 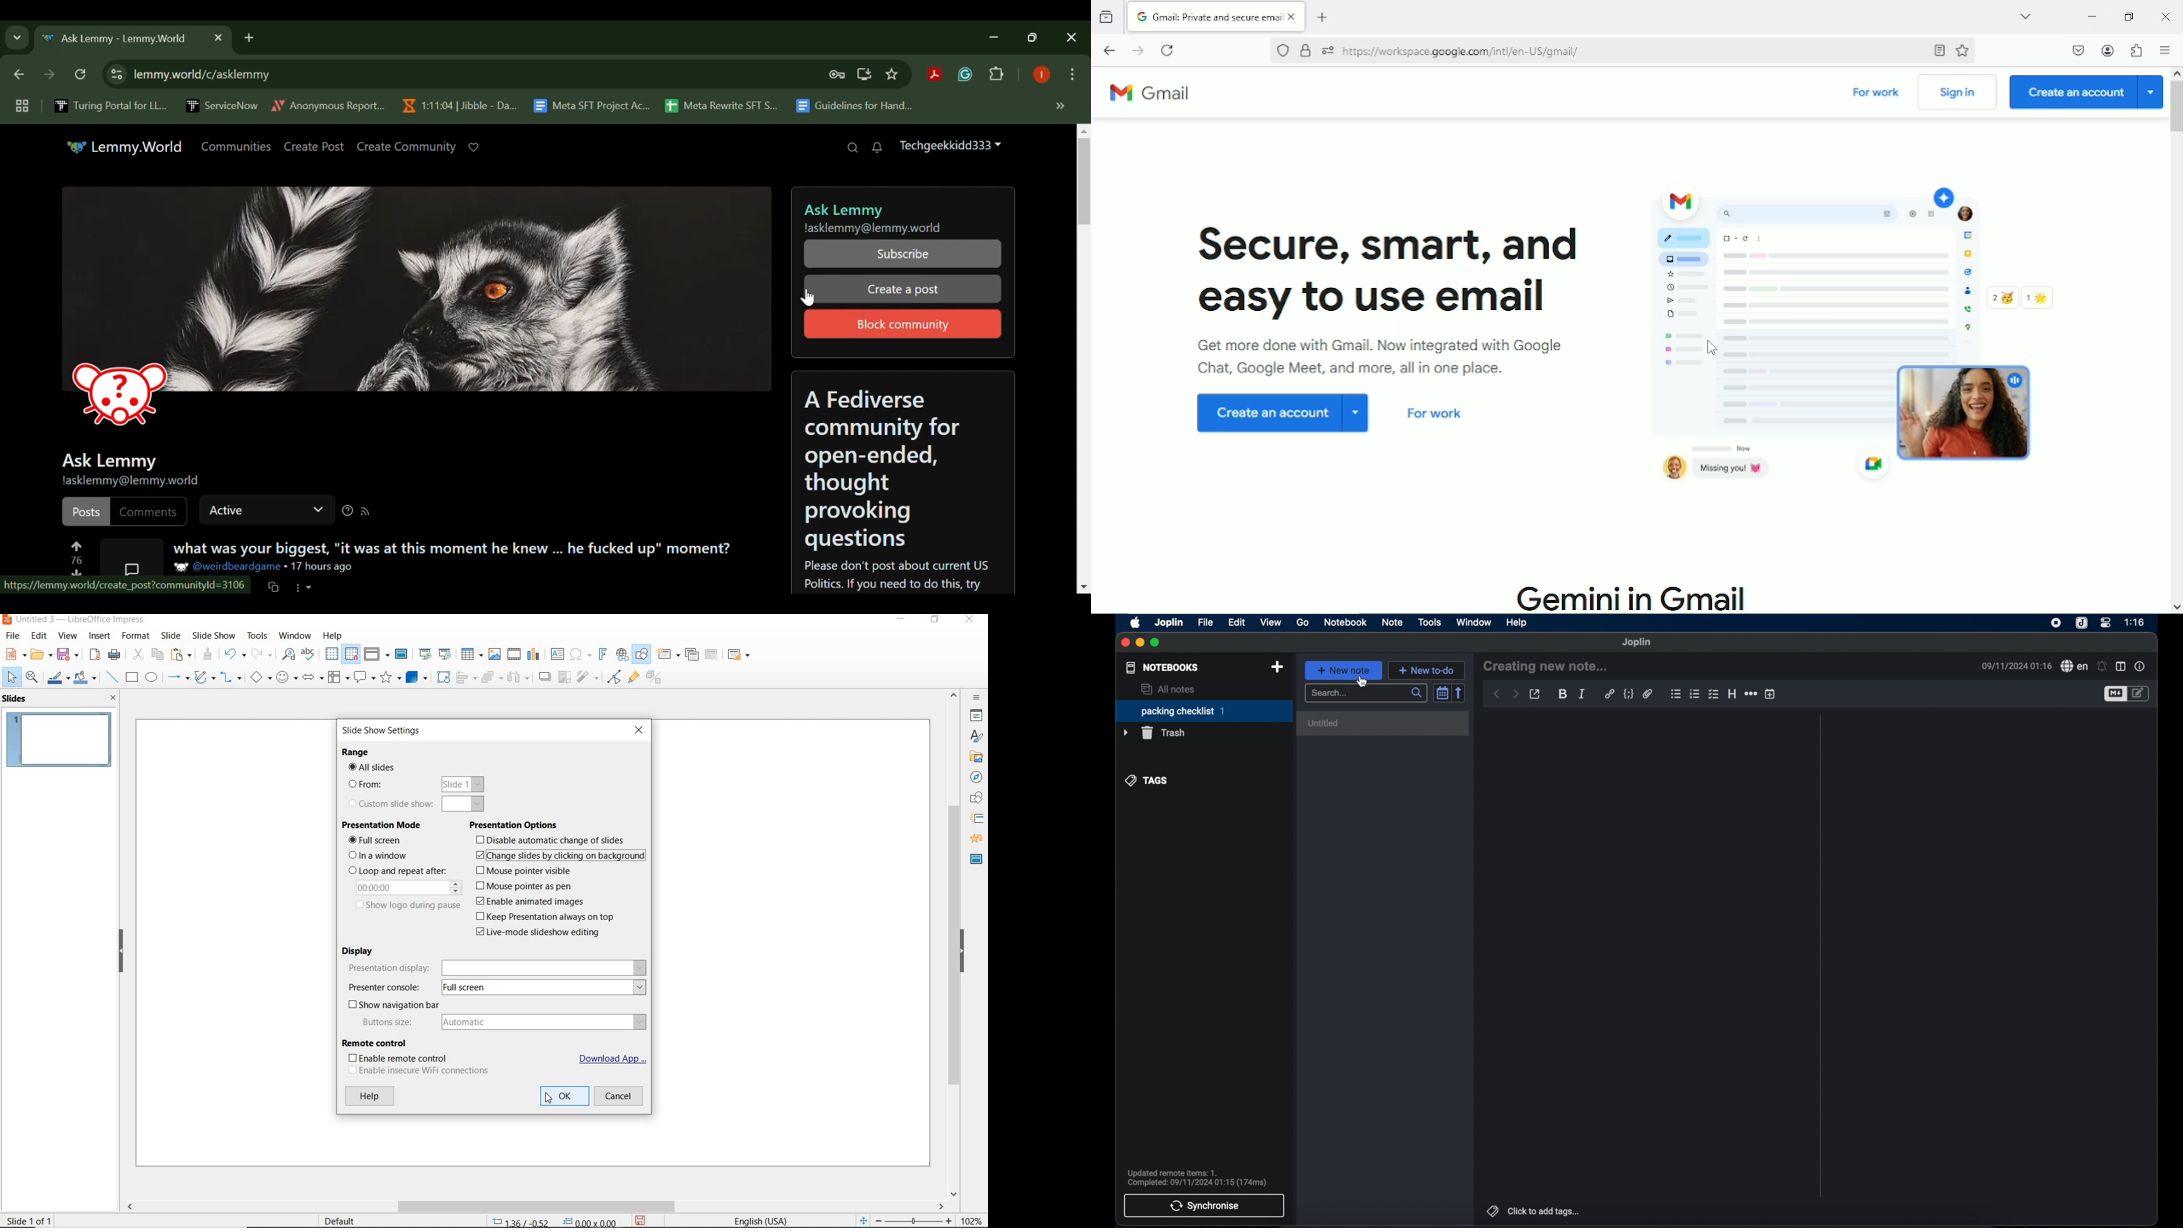 I want to click on Site Password Data Saved, so click(x=837, y=75).